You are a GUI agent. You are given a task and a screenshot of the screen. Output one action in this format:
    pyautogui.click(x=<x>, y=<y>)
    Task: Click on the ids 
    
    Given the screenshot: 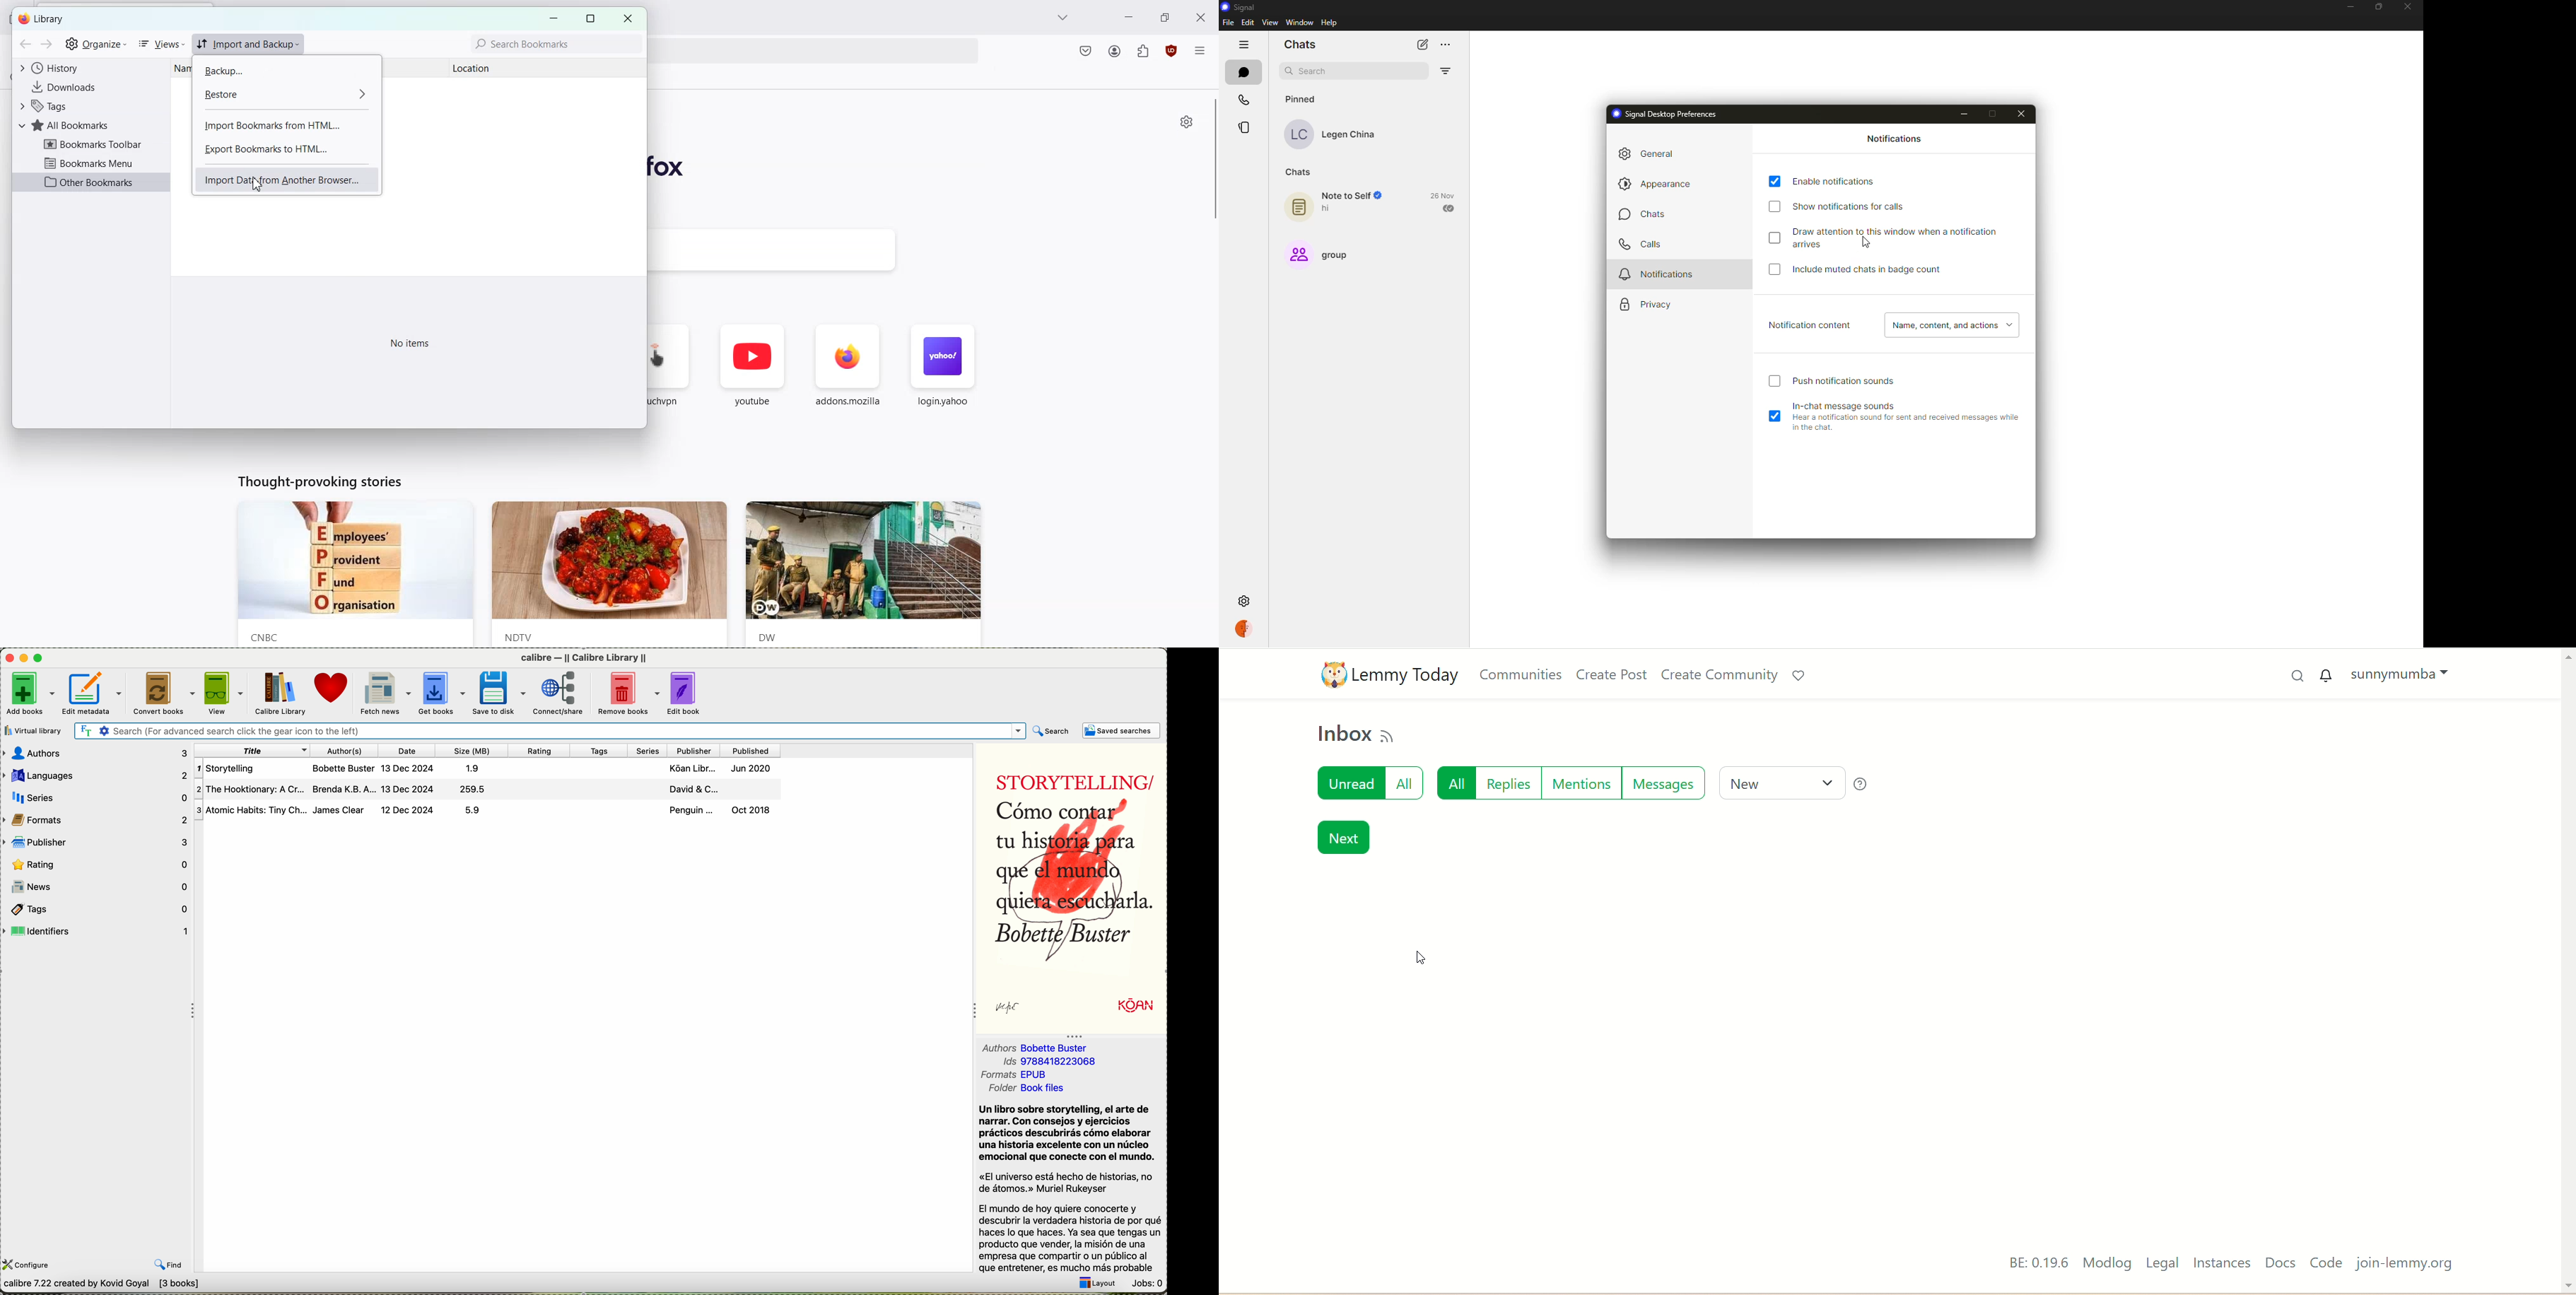 What is the action you would take?
    pyautogui.click(x=999, y=1062)
    